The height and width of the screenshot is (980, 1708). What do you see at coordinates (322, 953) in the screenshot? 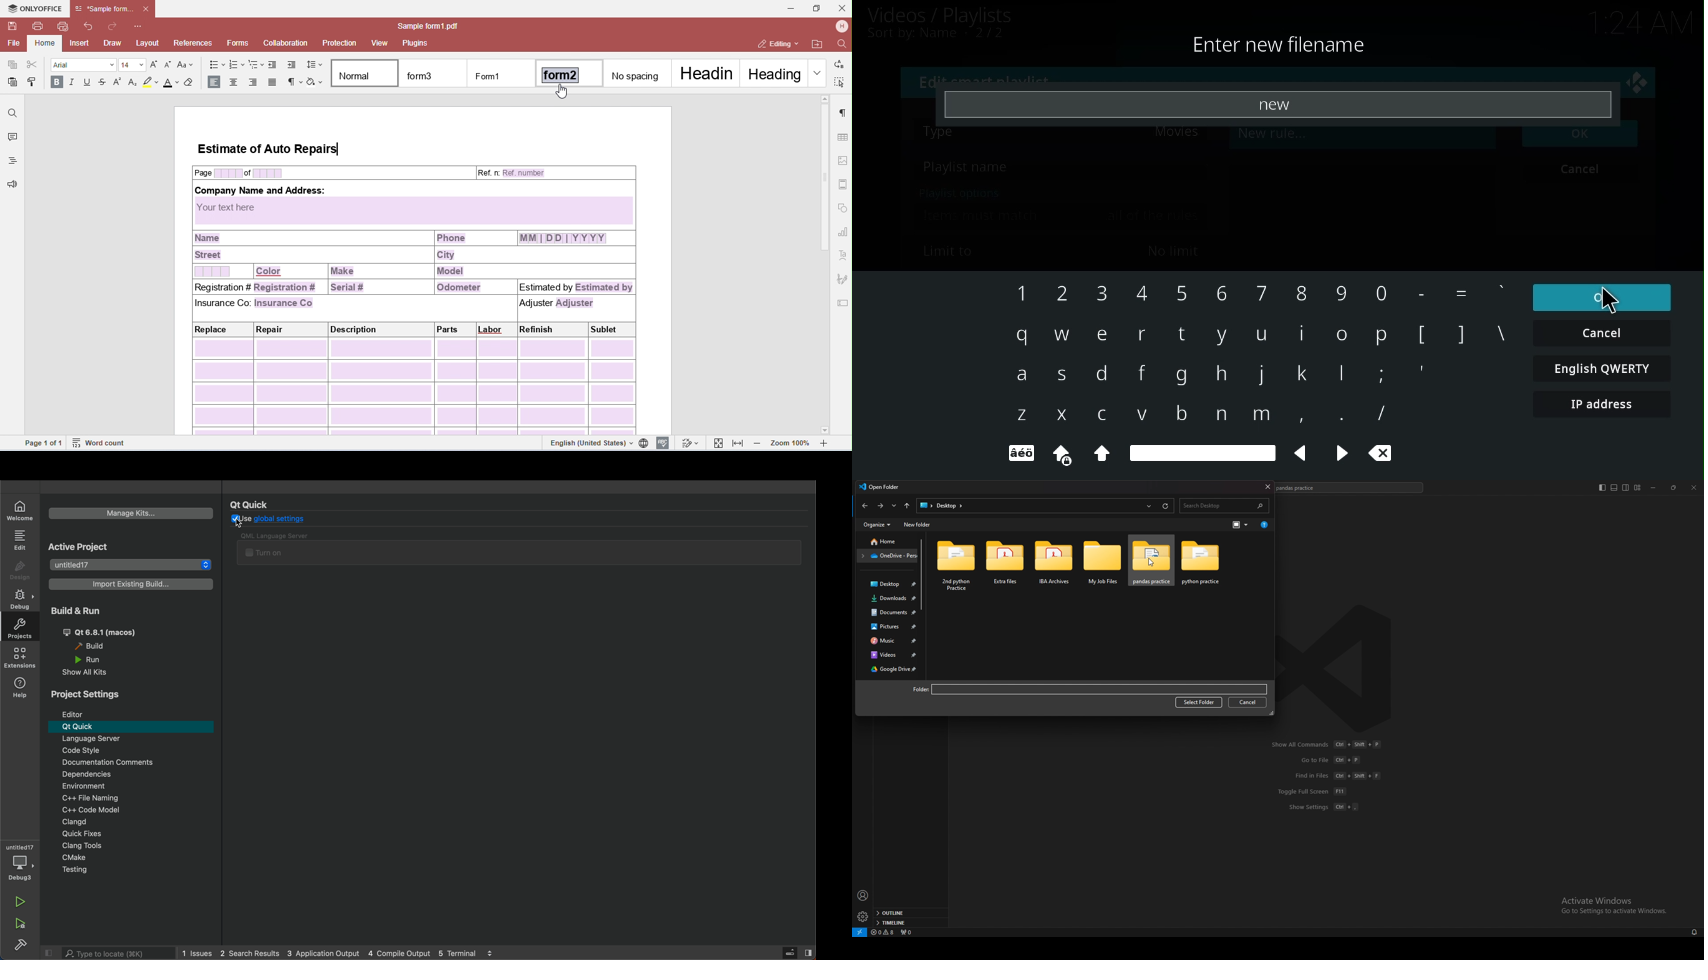
I see `pplication output` at bounding box center [322, 953].